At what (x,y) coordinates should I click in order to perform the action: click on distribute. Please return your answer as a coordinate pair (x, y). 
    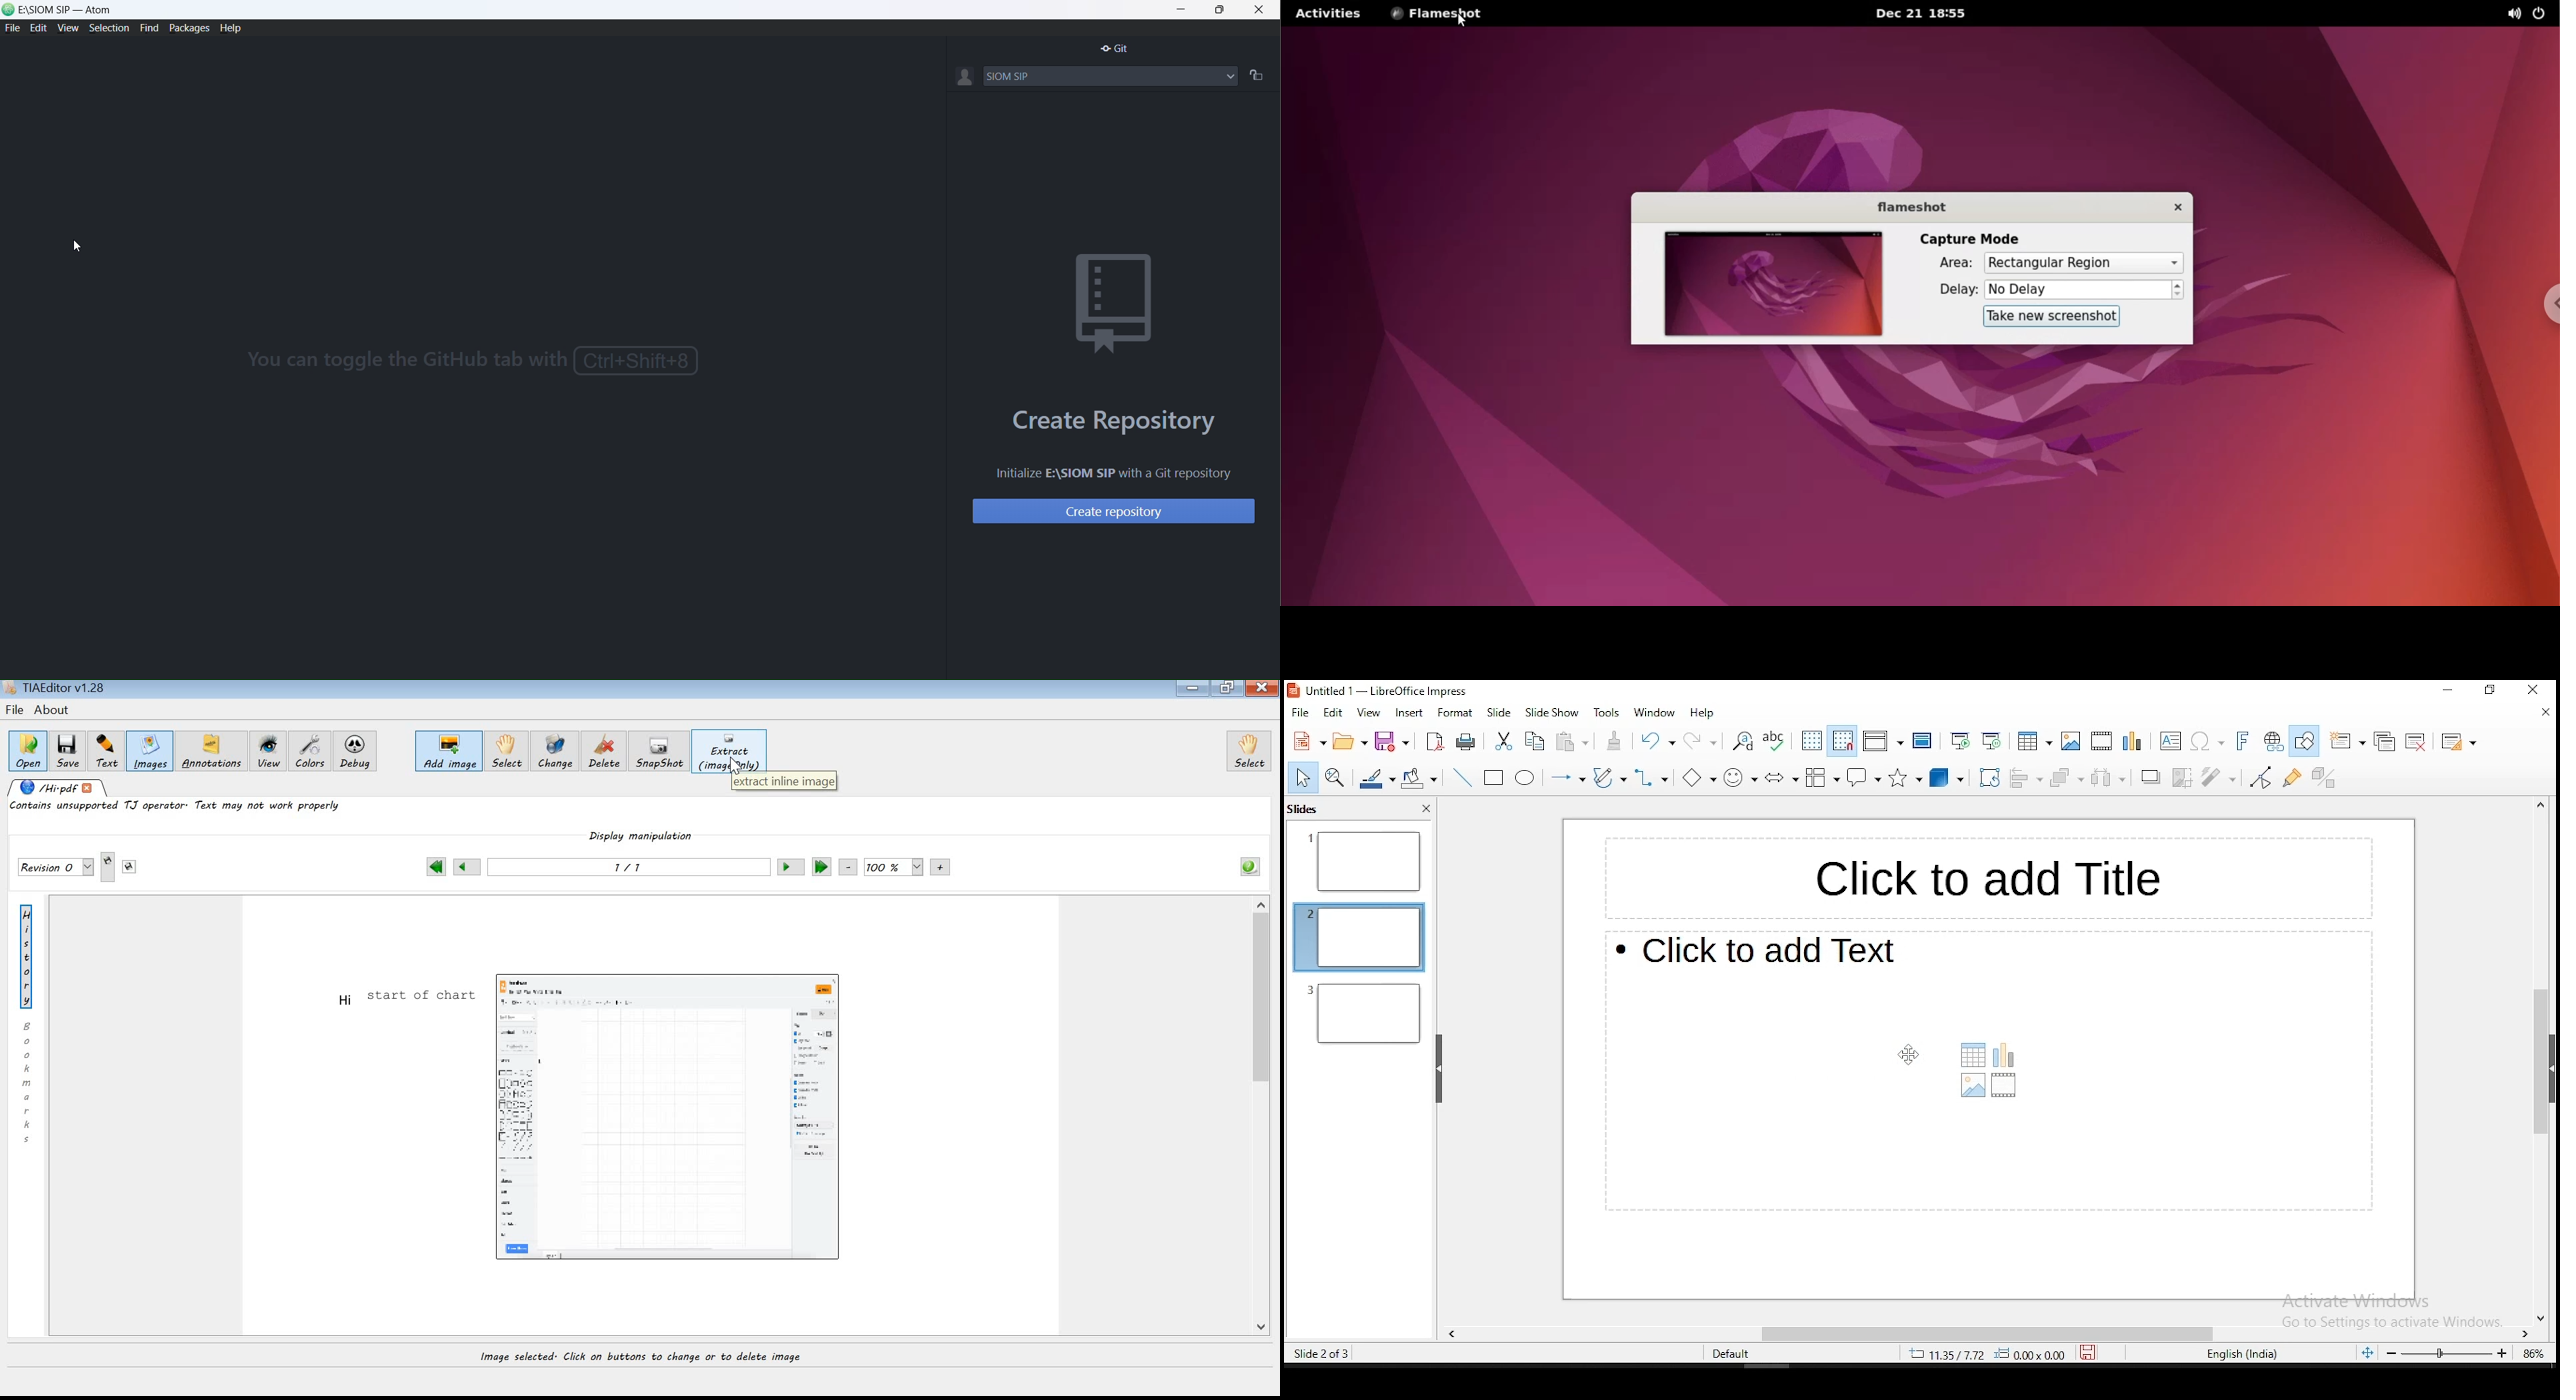
    Looking at the image, I should click on (2108, 779).